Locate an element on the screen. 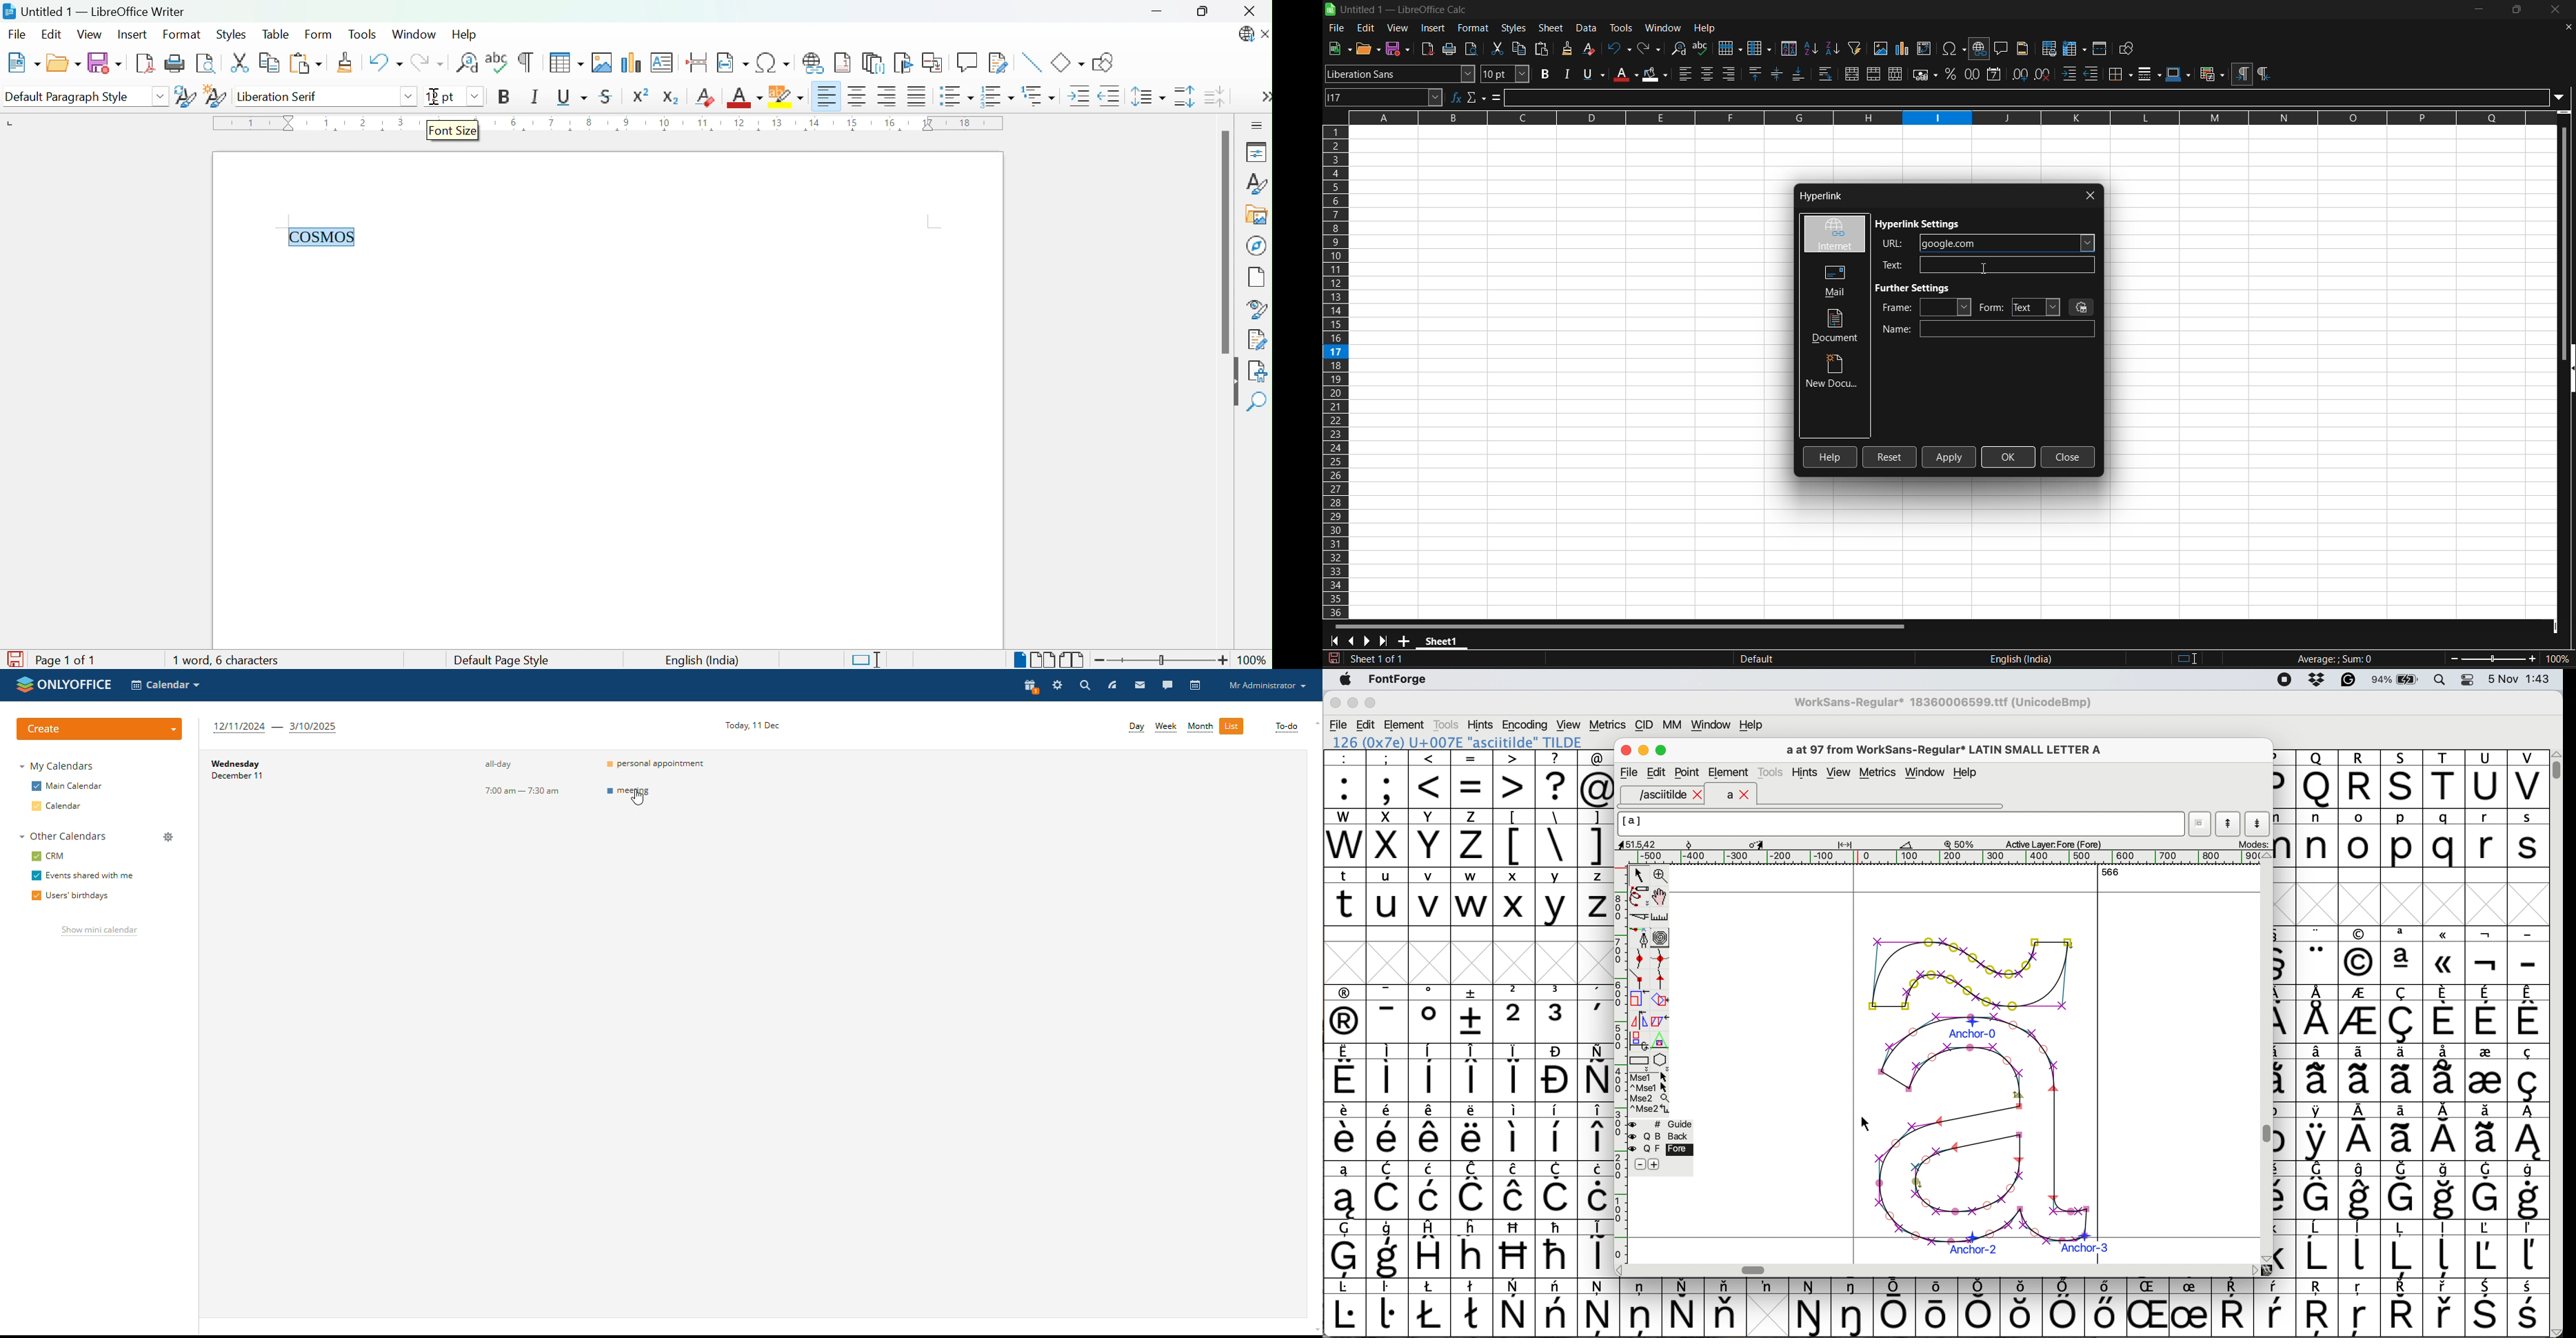  ruler is located at coordinates (751, 125).